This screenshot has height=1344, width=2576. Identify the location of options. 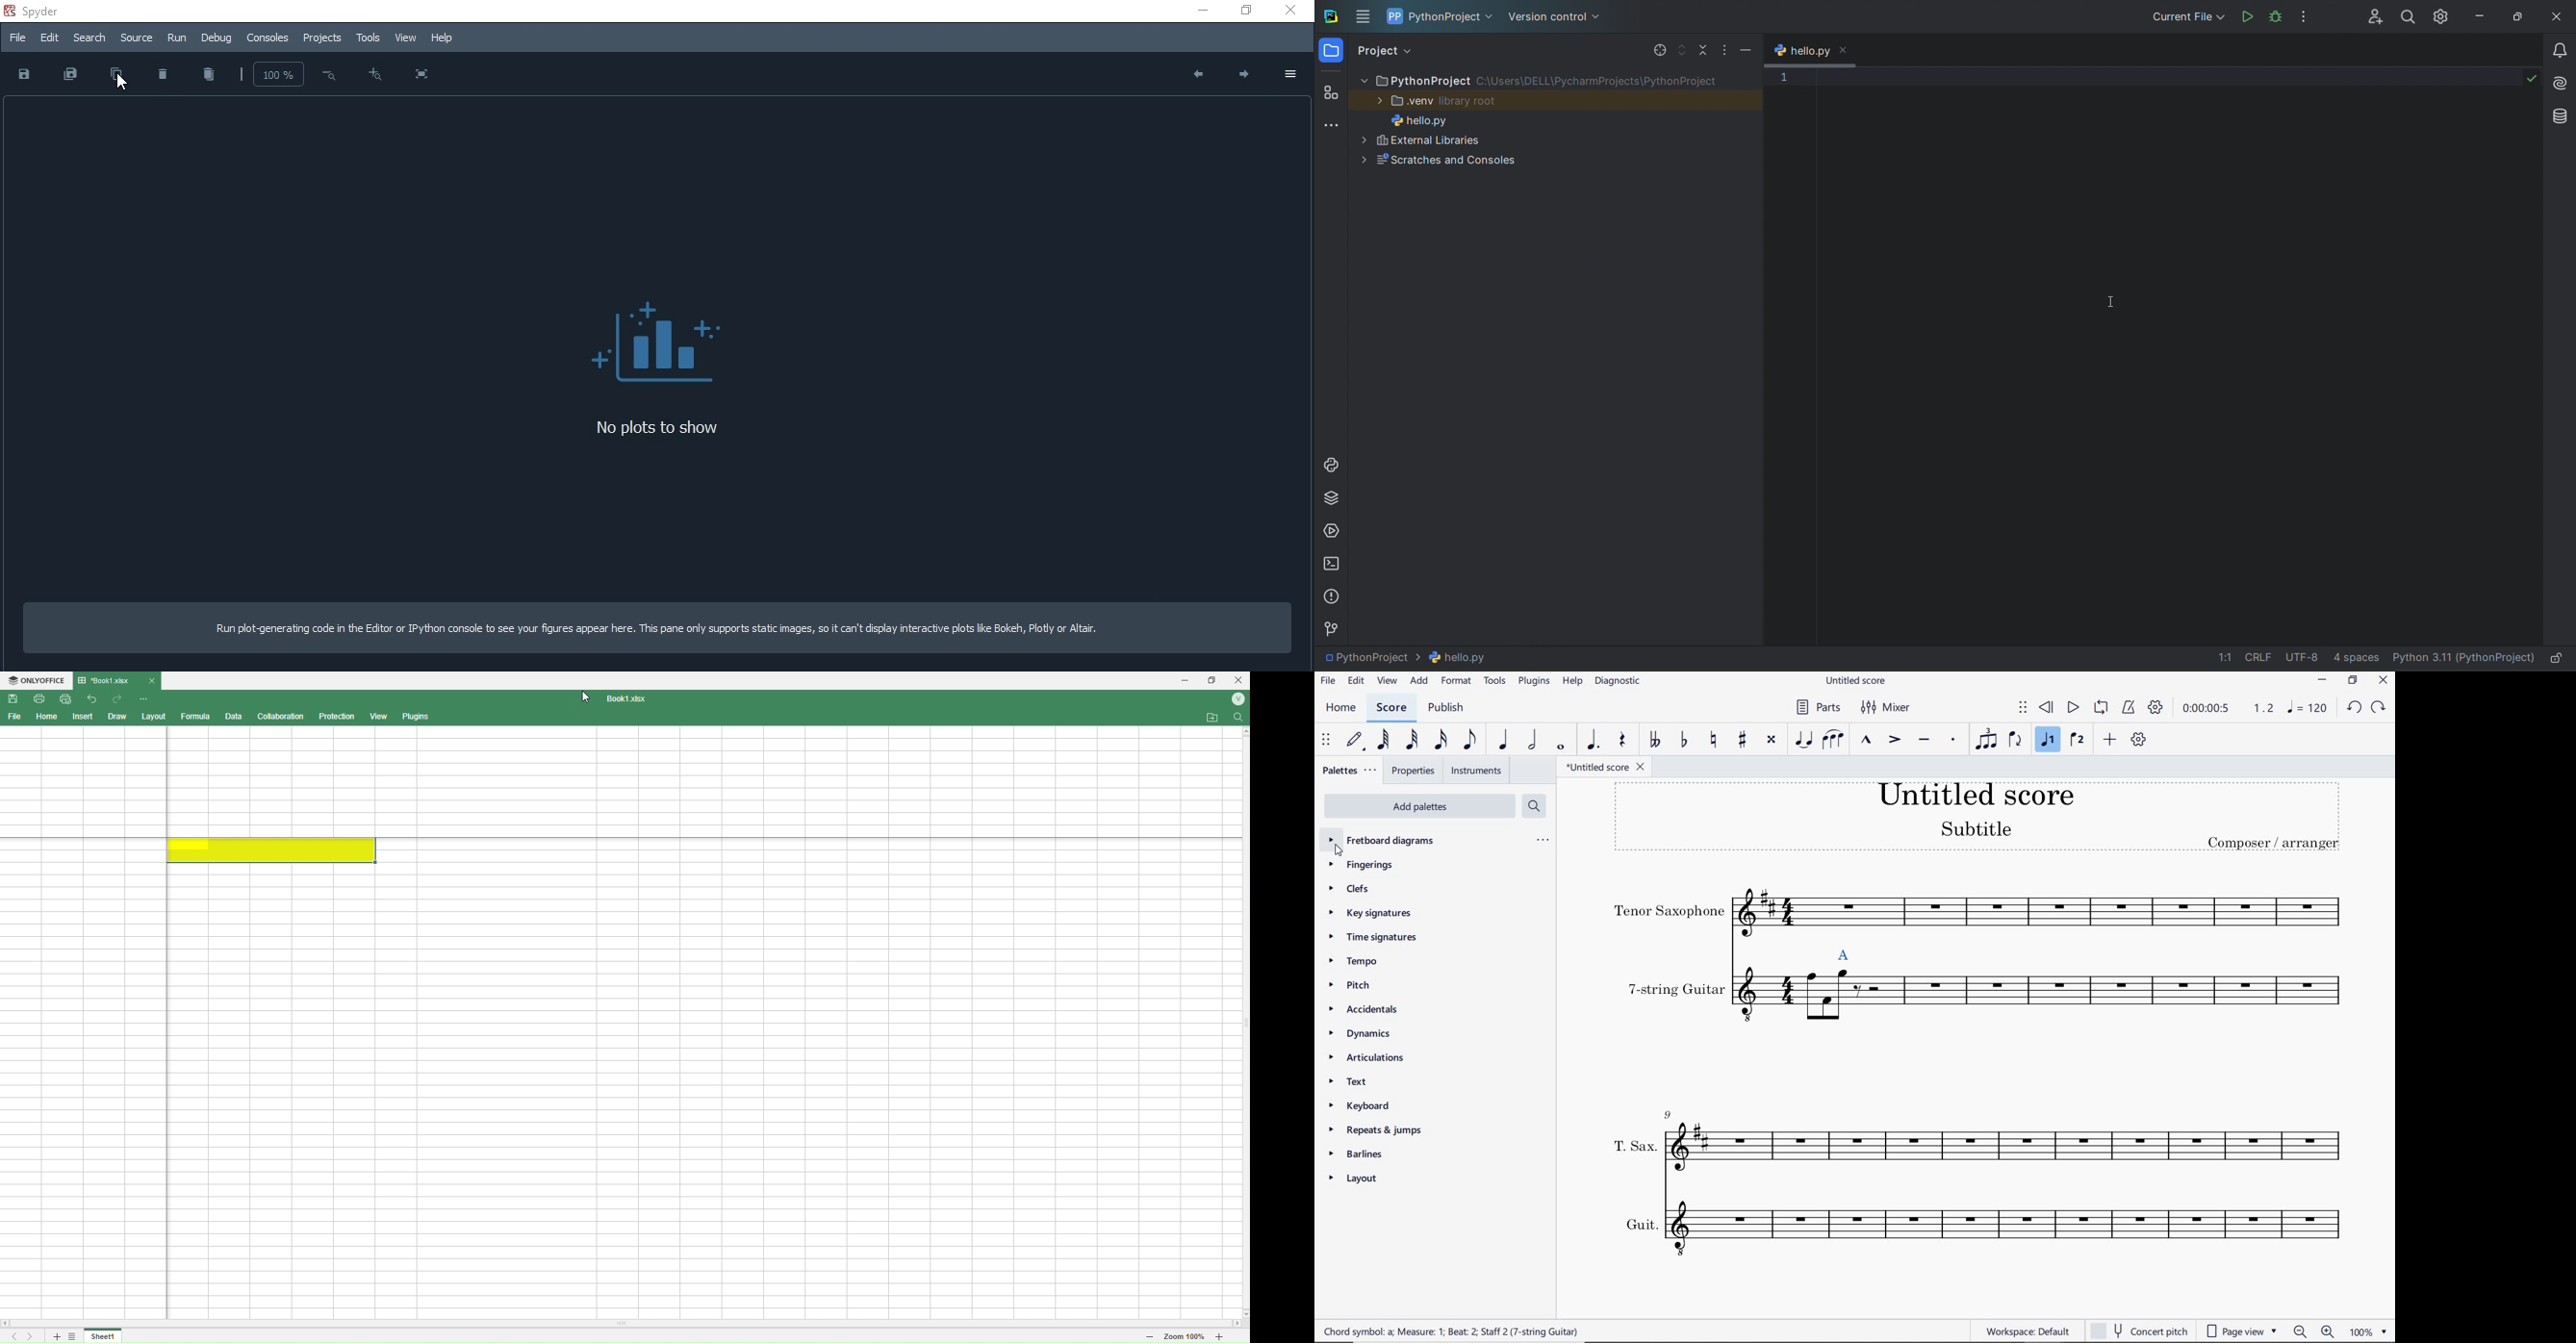
(1288, 73).